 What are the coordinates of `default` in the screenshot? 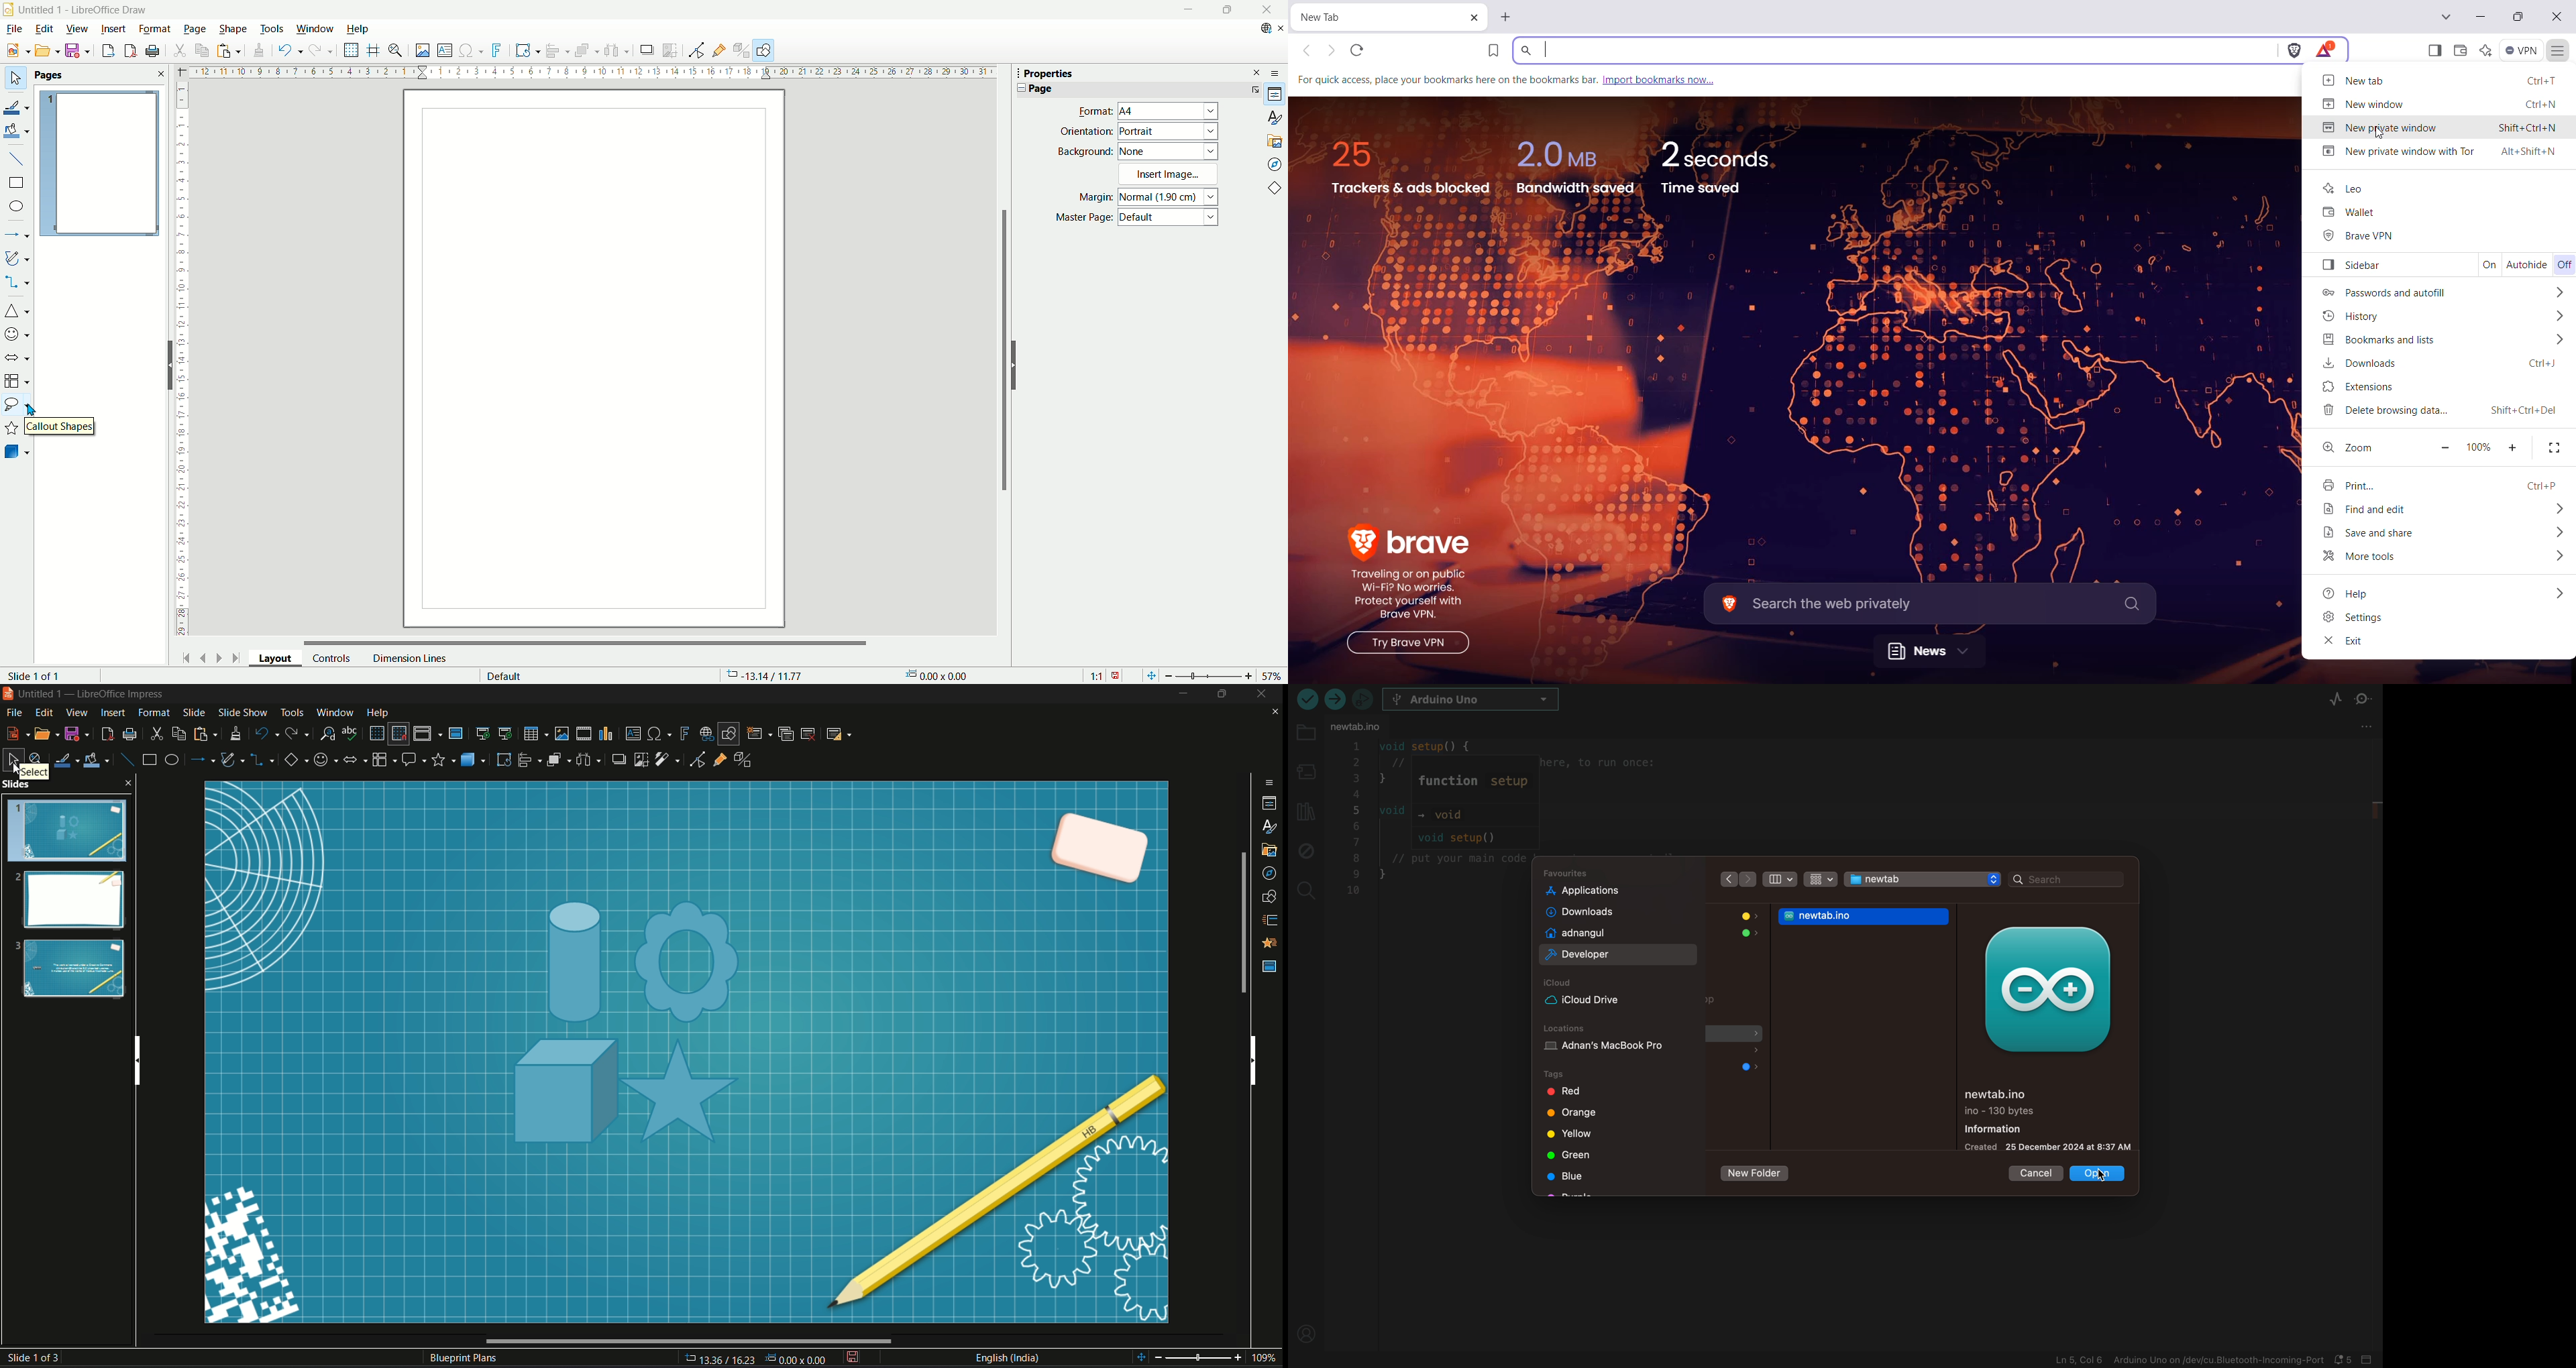 It's located at (504, 674).